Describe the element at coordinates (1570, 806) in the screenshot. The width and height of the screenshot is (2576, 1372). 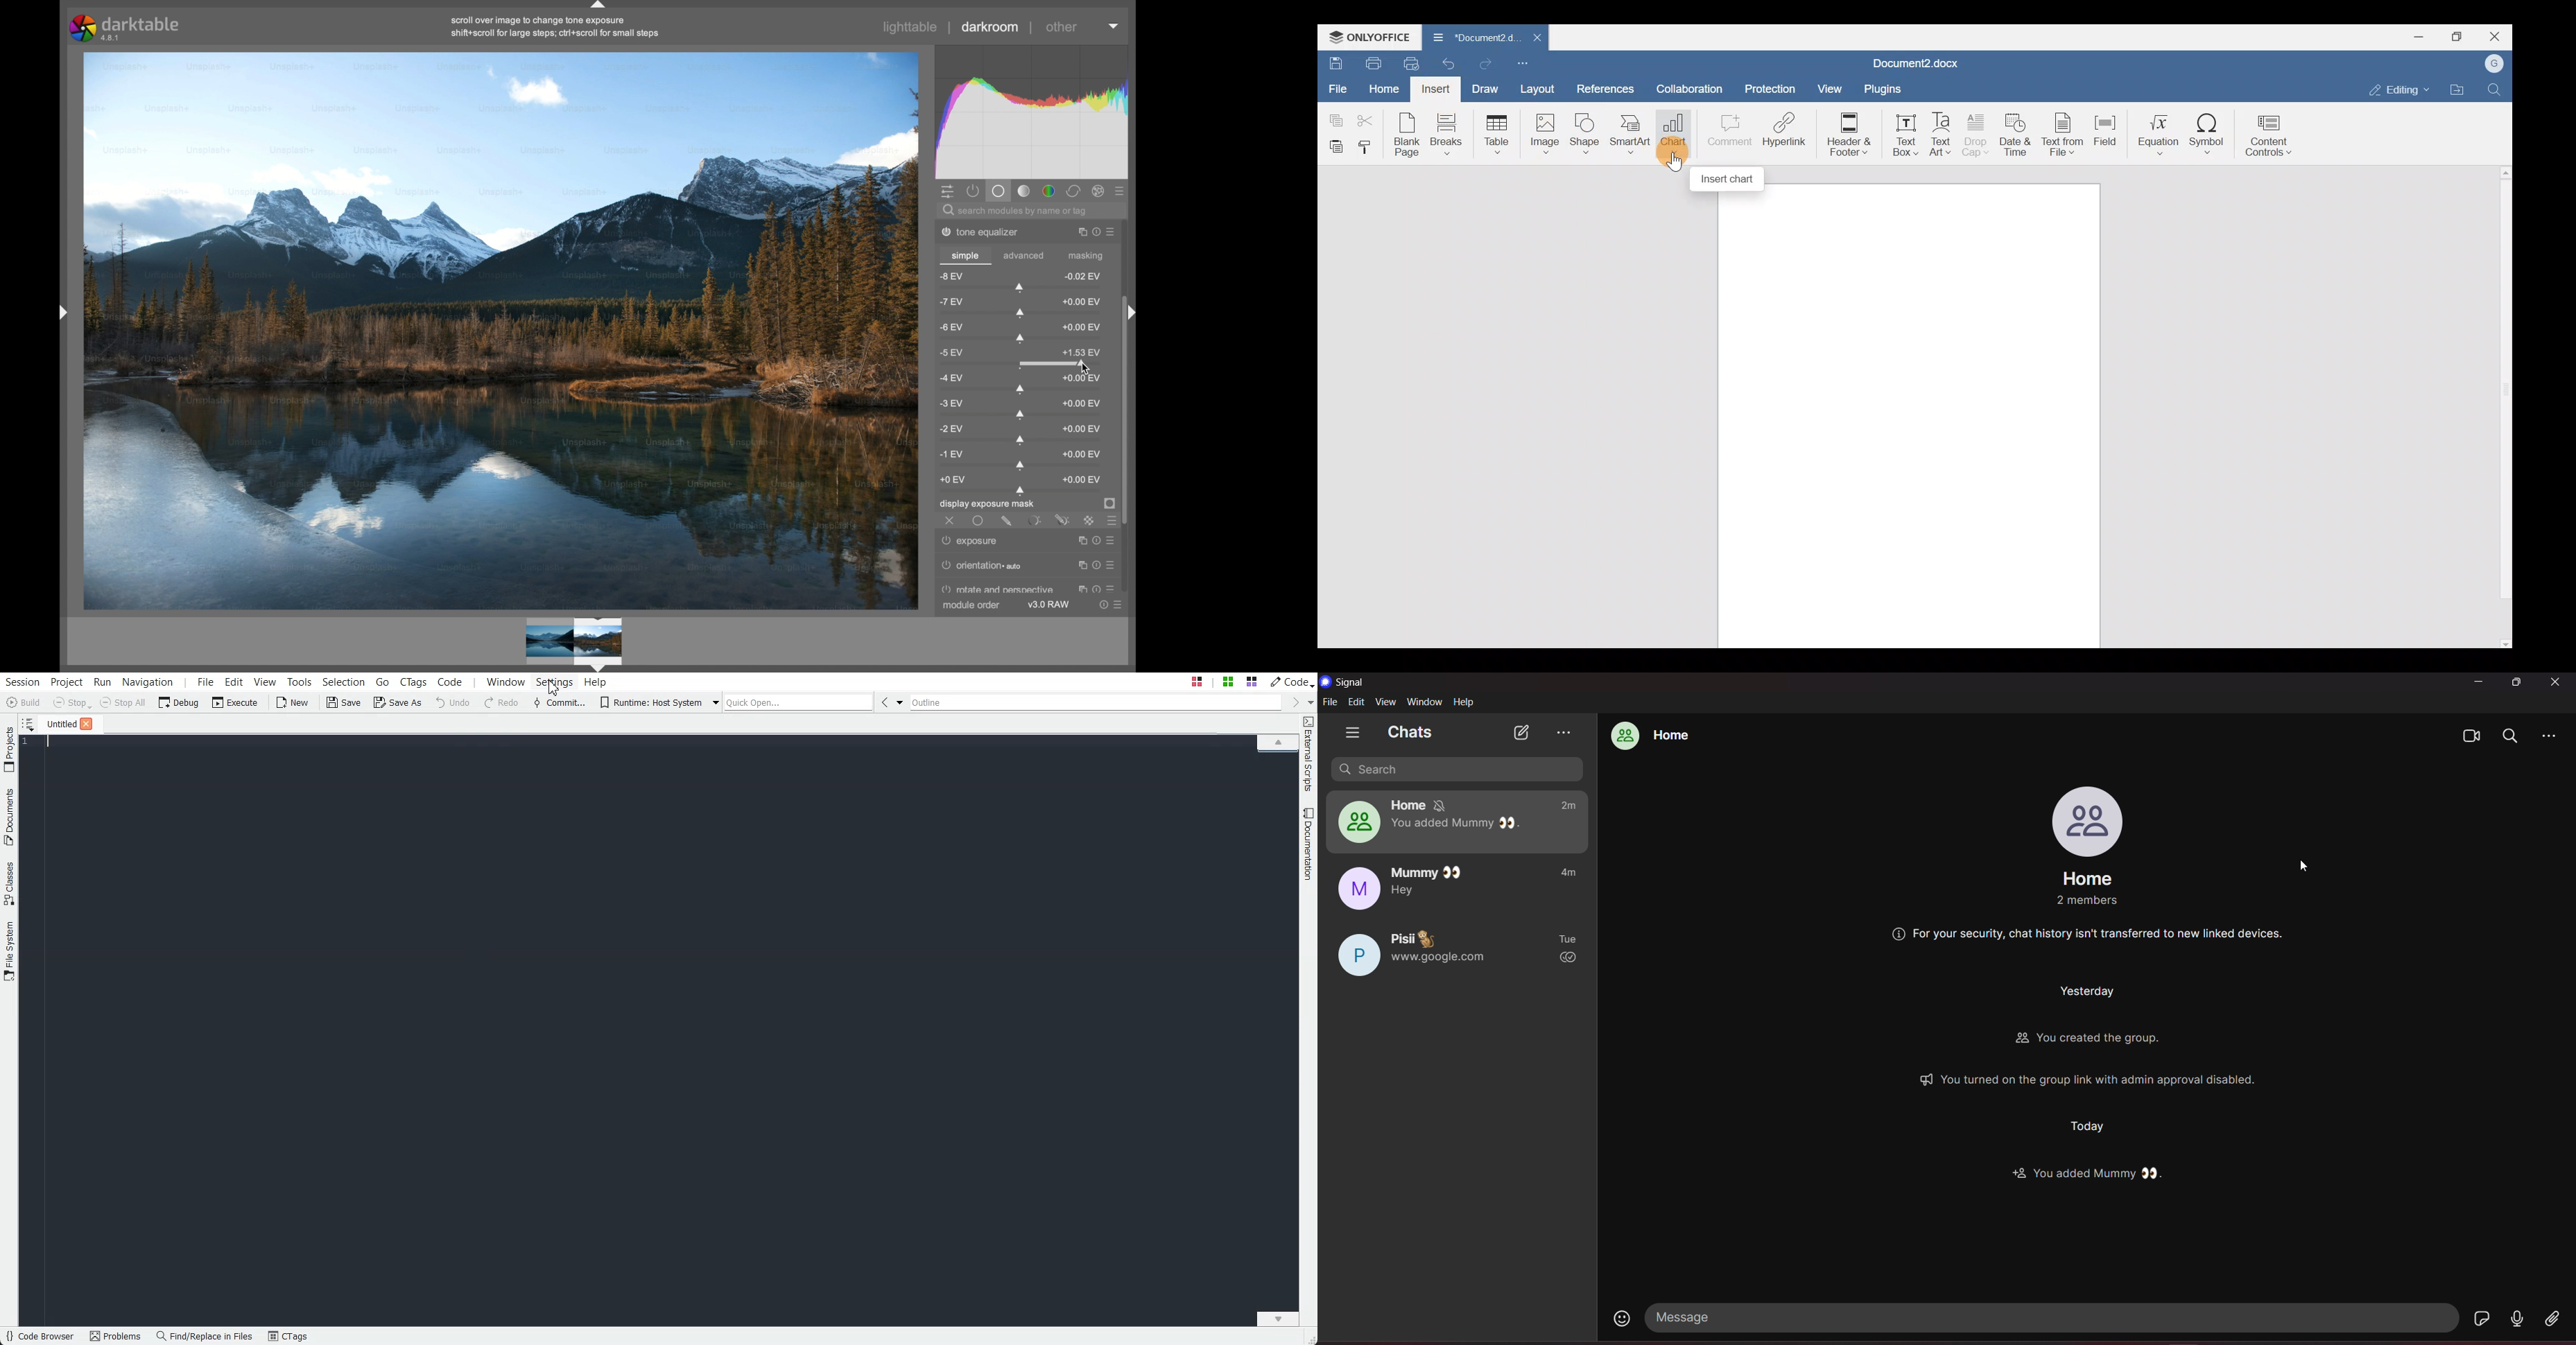
I see `2m` at that location.